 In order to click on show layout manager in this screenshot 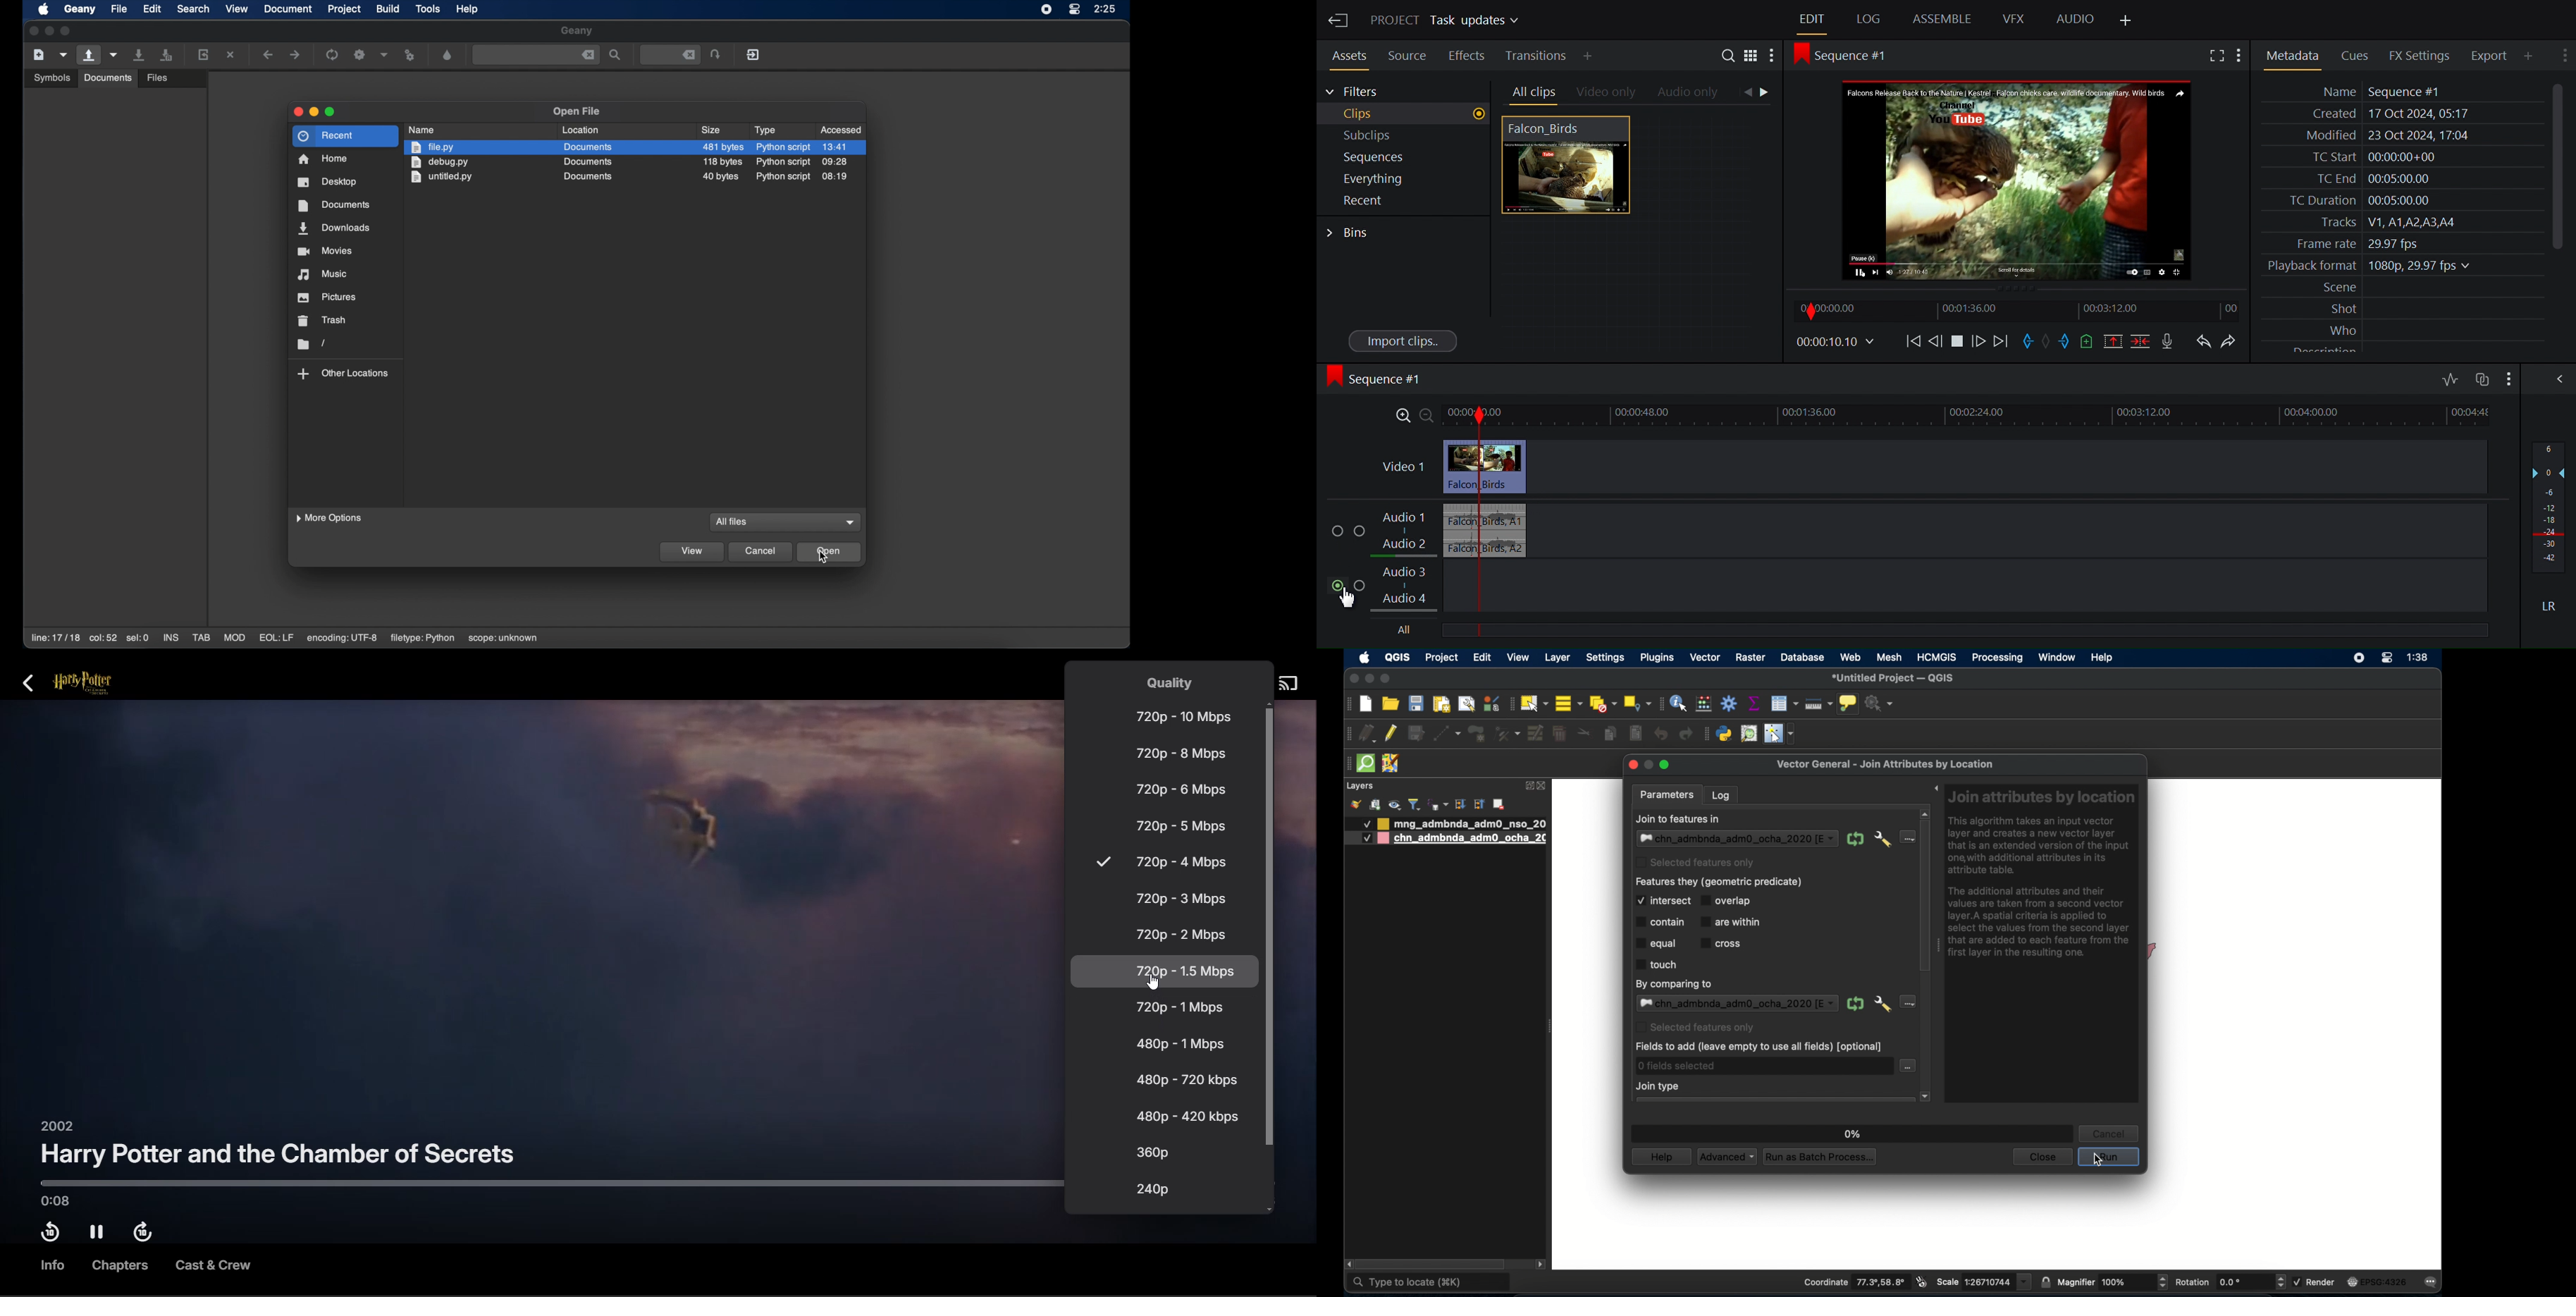, I will do `click(1466, 705)`.